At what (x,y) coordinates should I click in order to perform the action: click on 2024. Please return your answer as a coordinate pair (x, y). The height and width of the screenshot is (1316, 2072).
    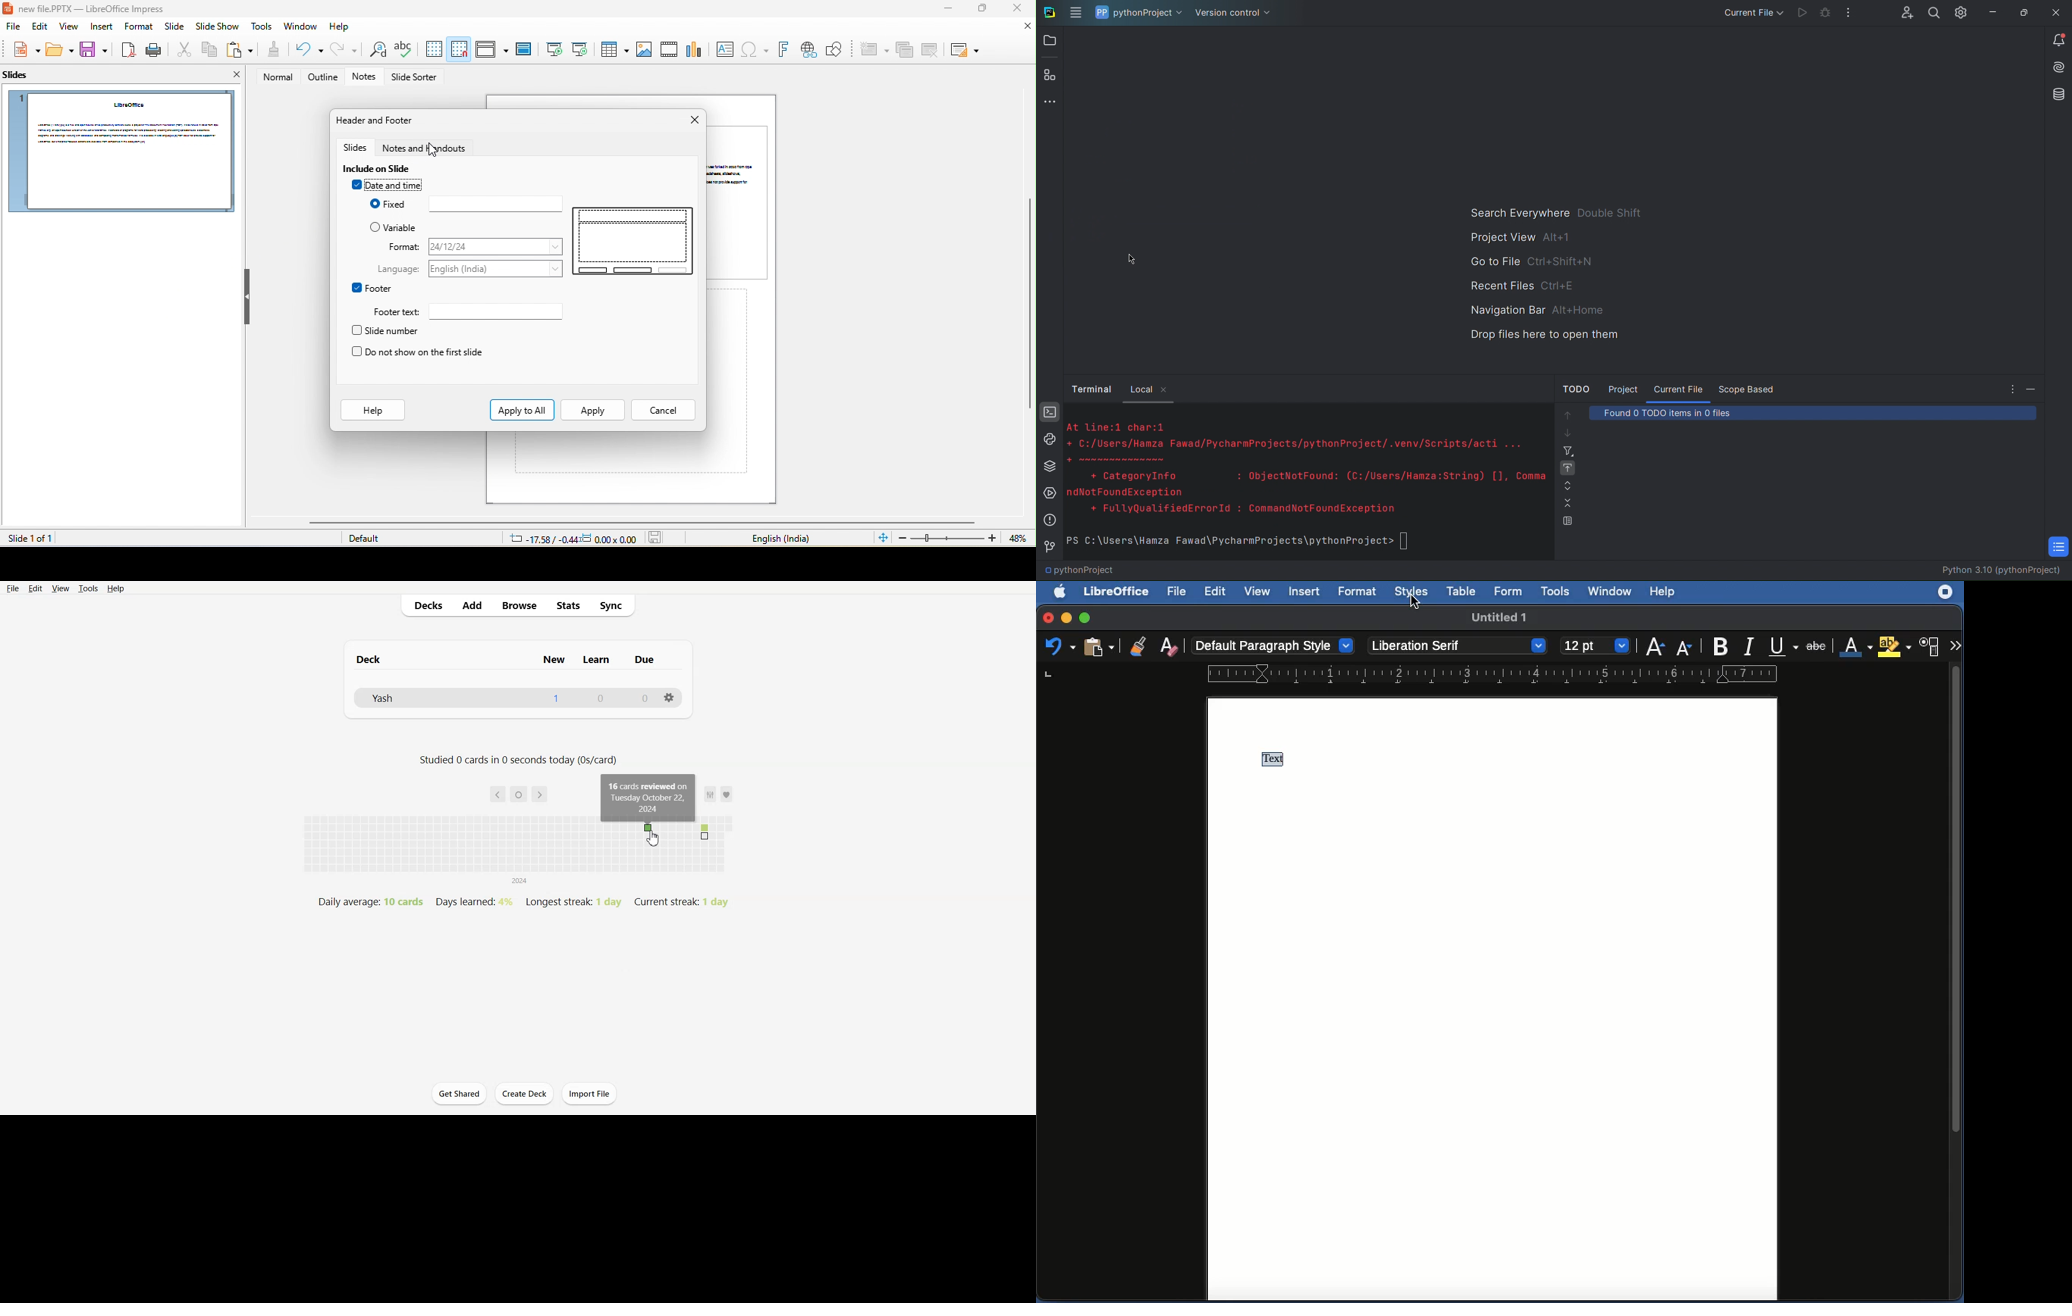
    Looking at the image, I should click on (519, 882).